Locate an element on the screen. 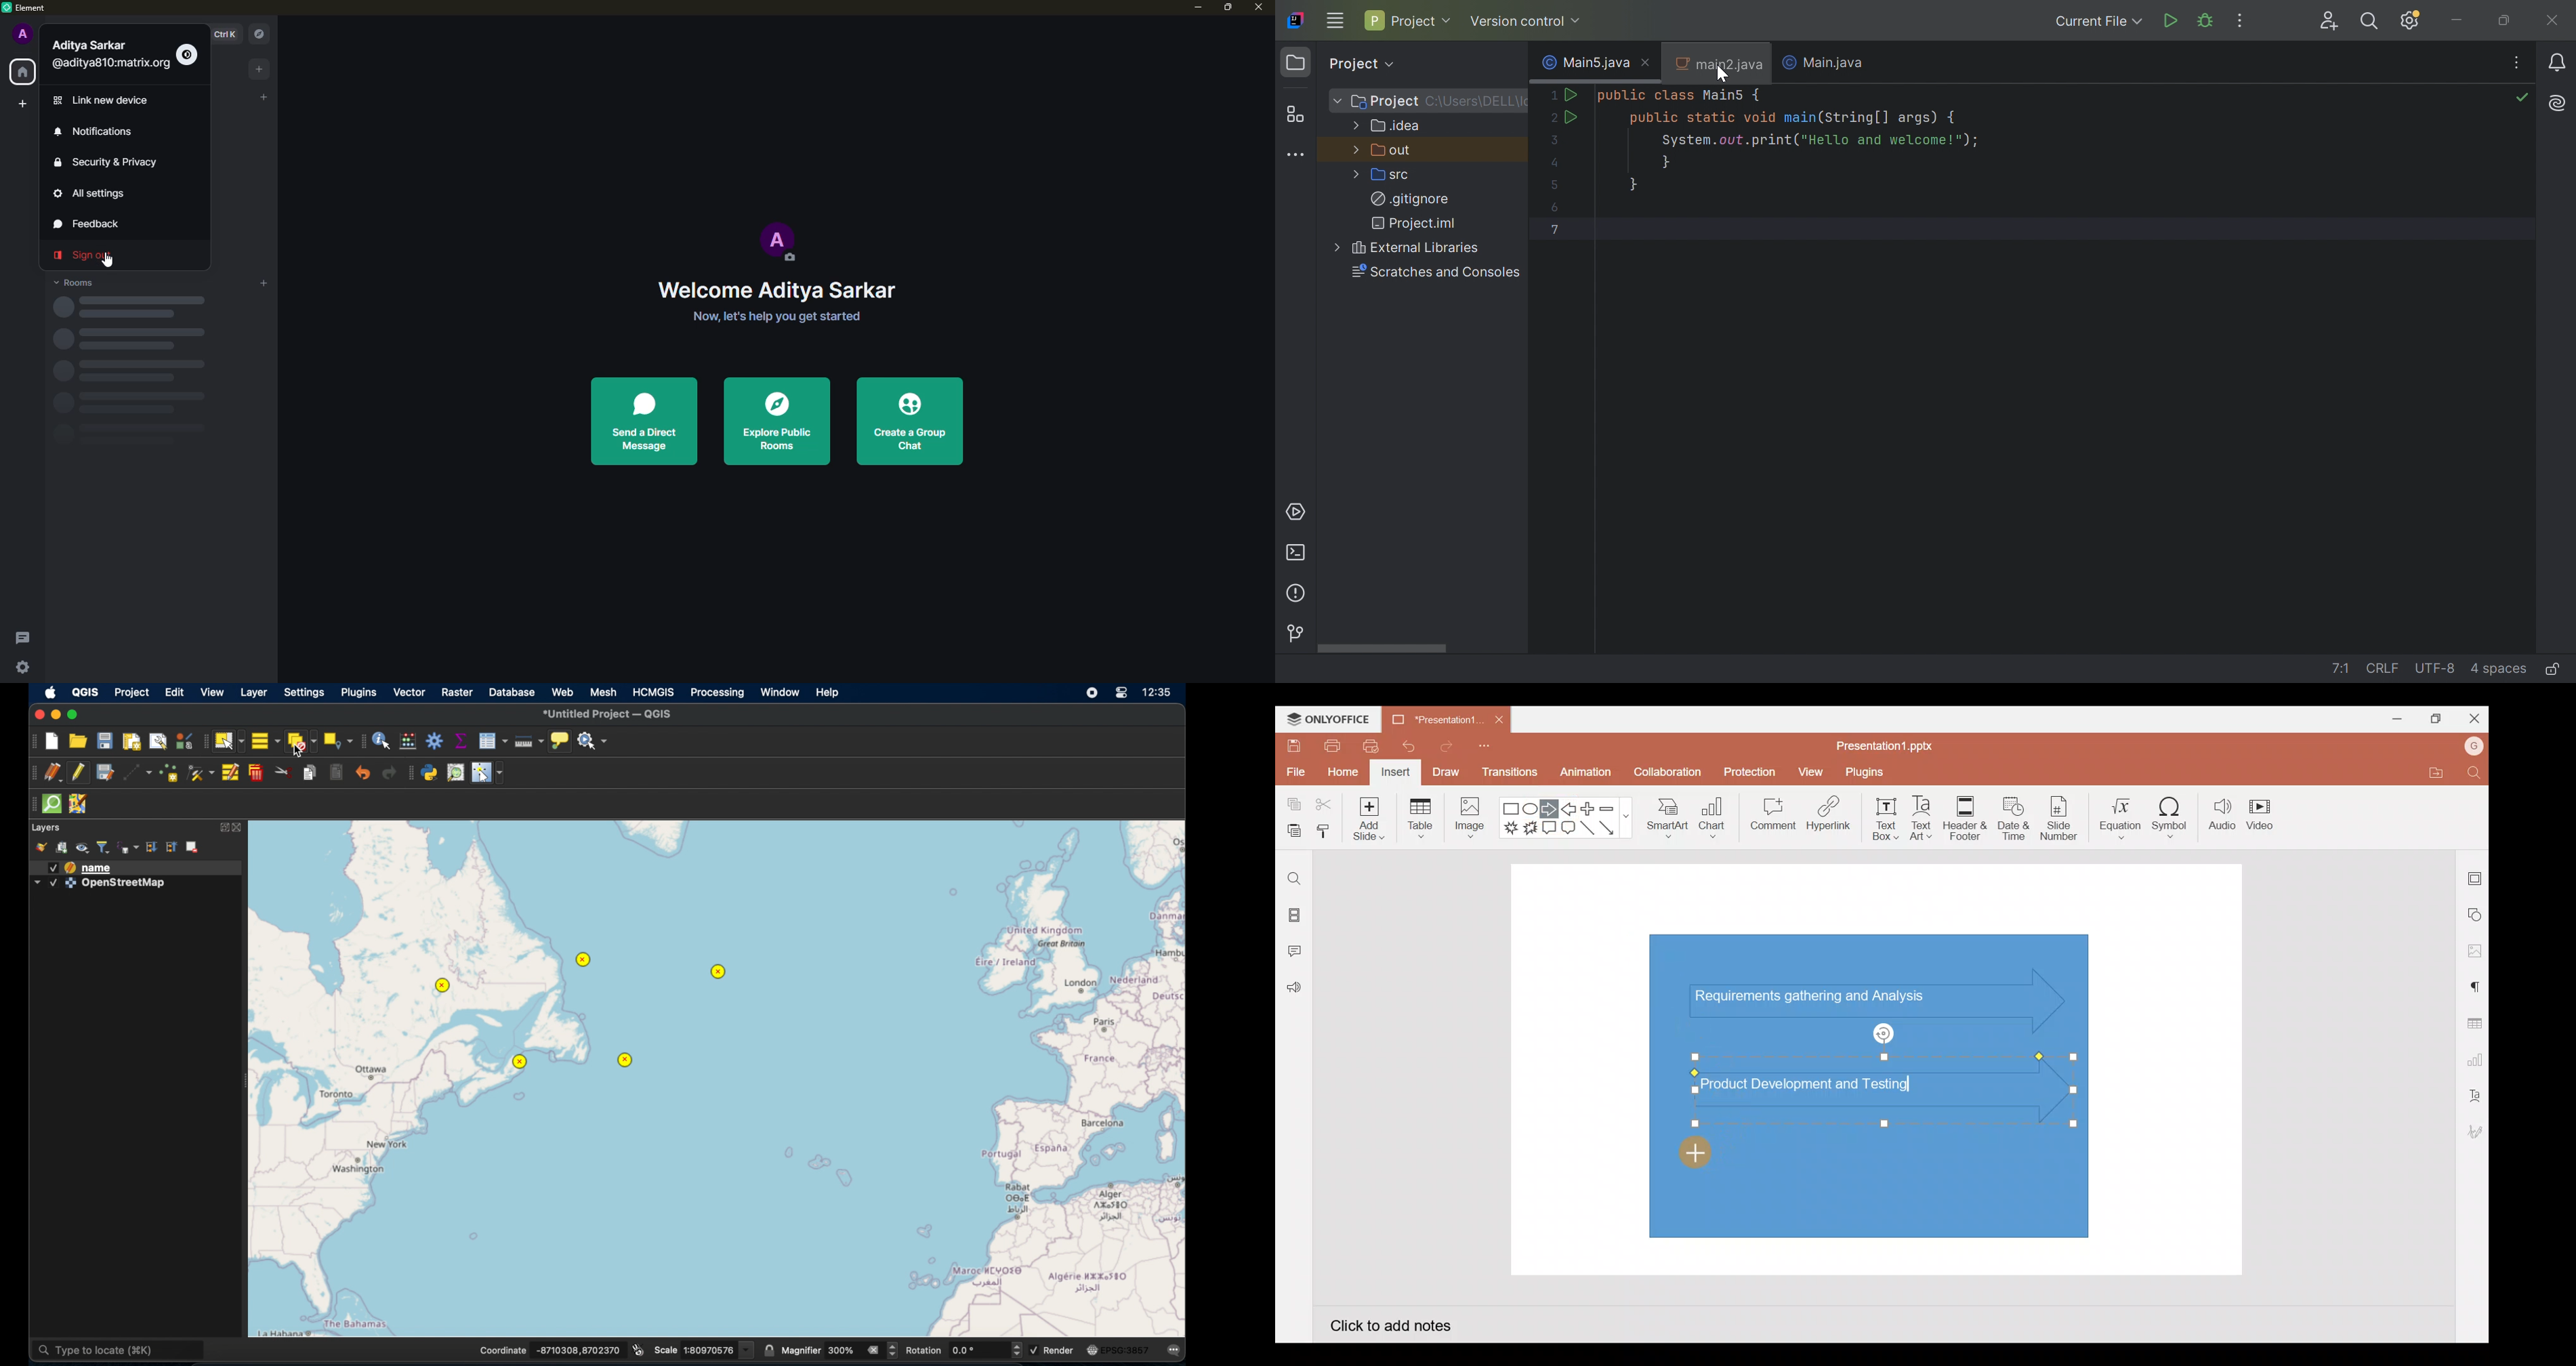 This screenshot has height=1372, width=2576. Image settings is located at coordinates (2475, 951).